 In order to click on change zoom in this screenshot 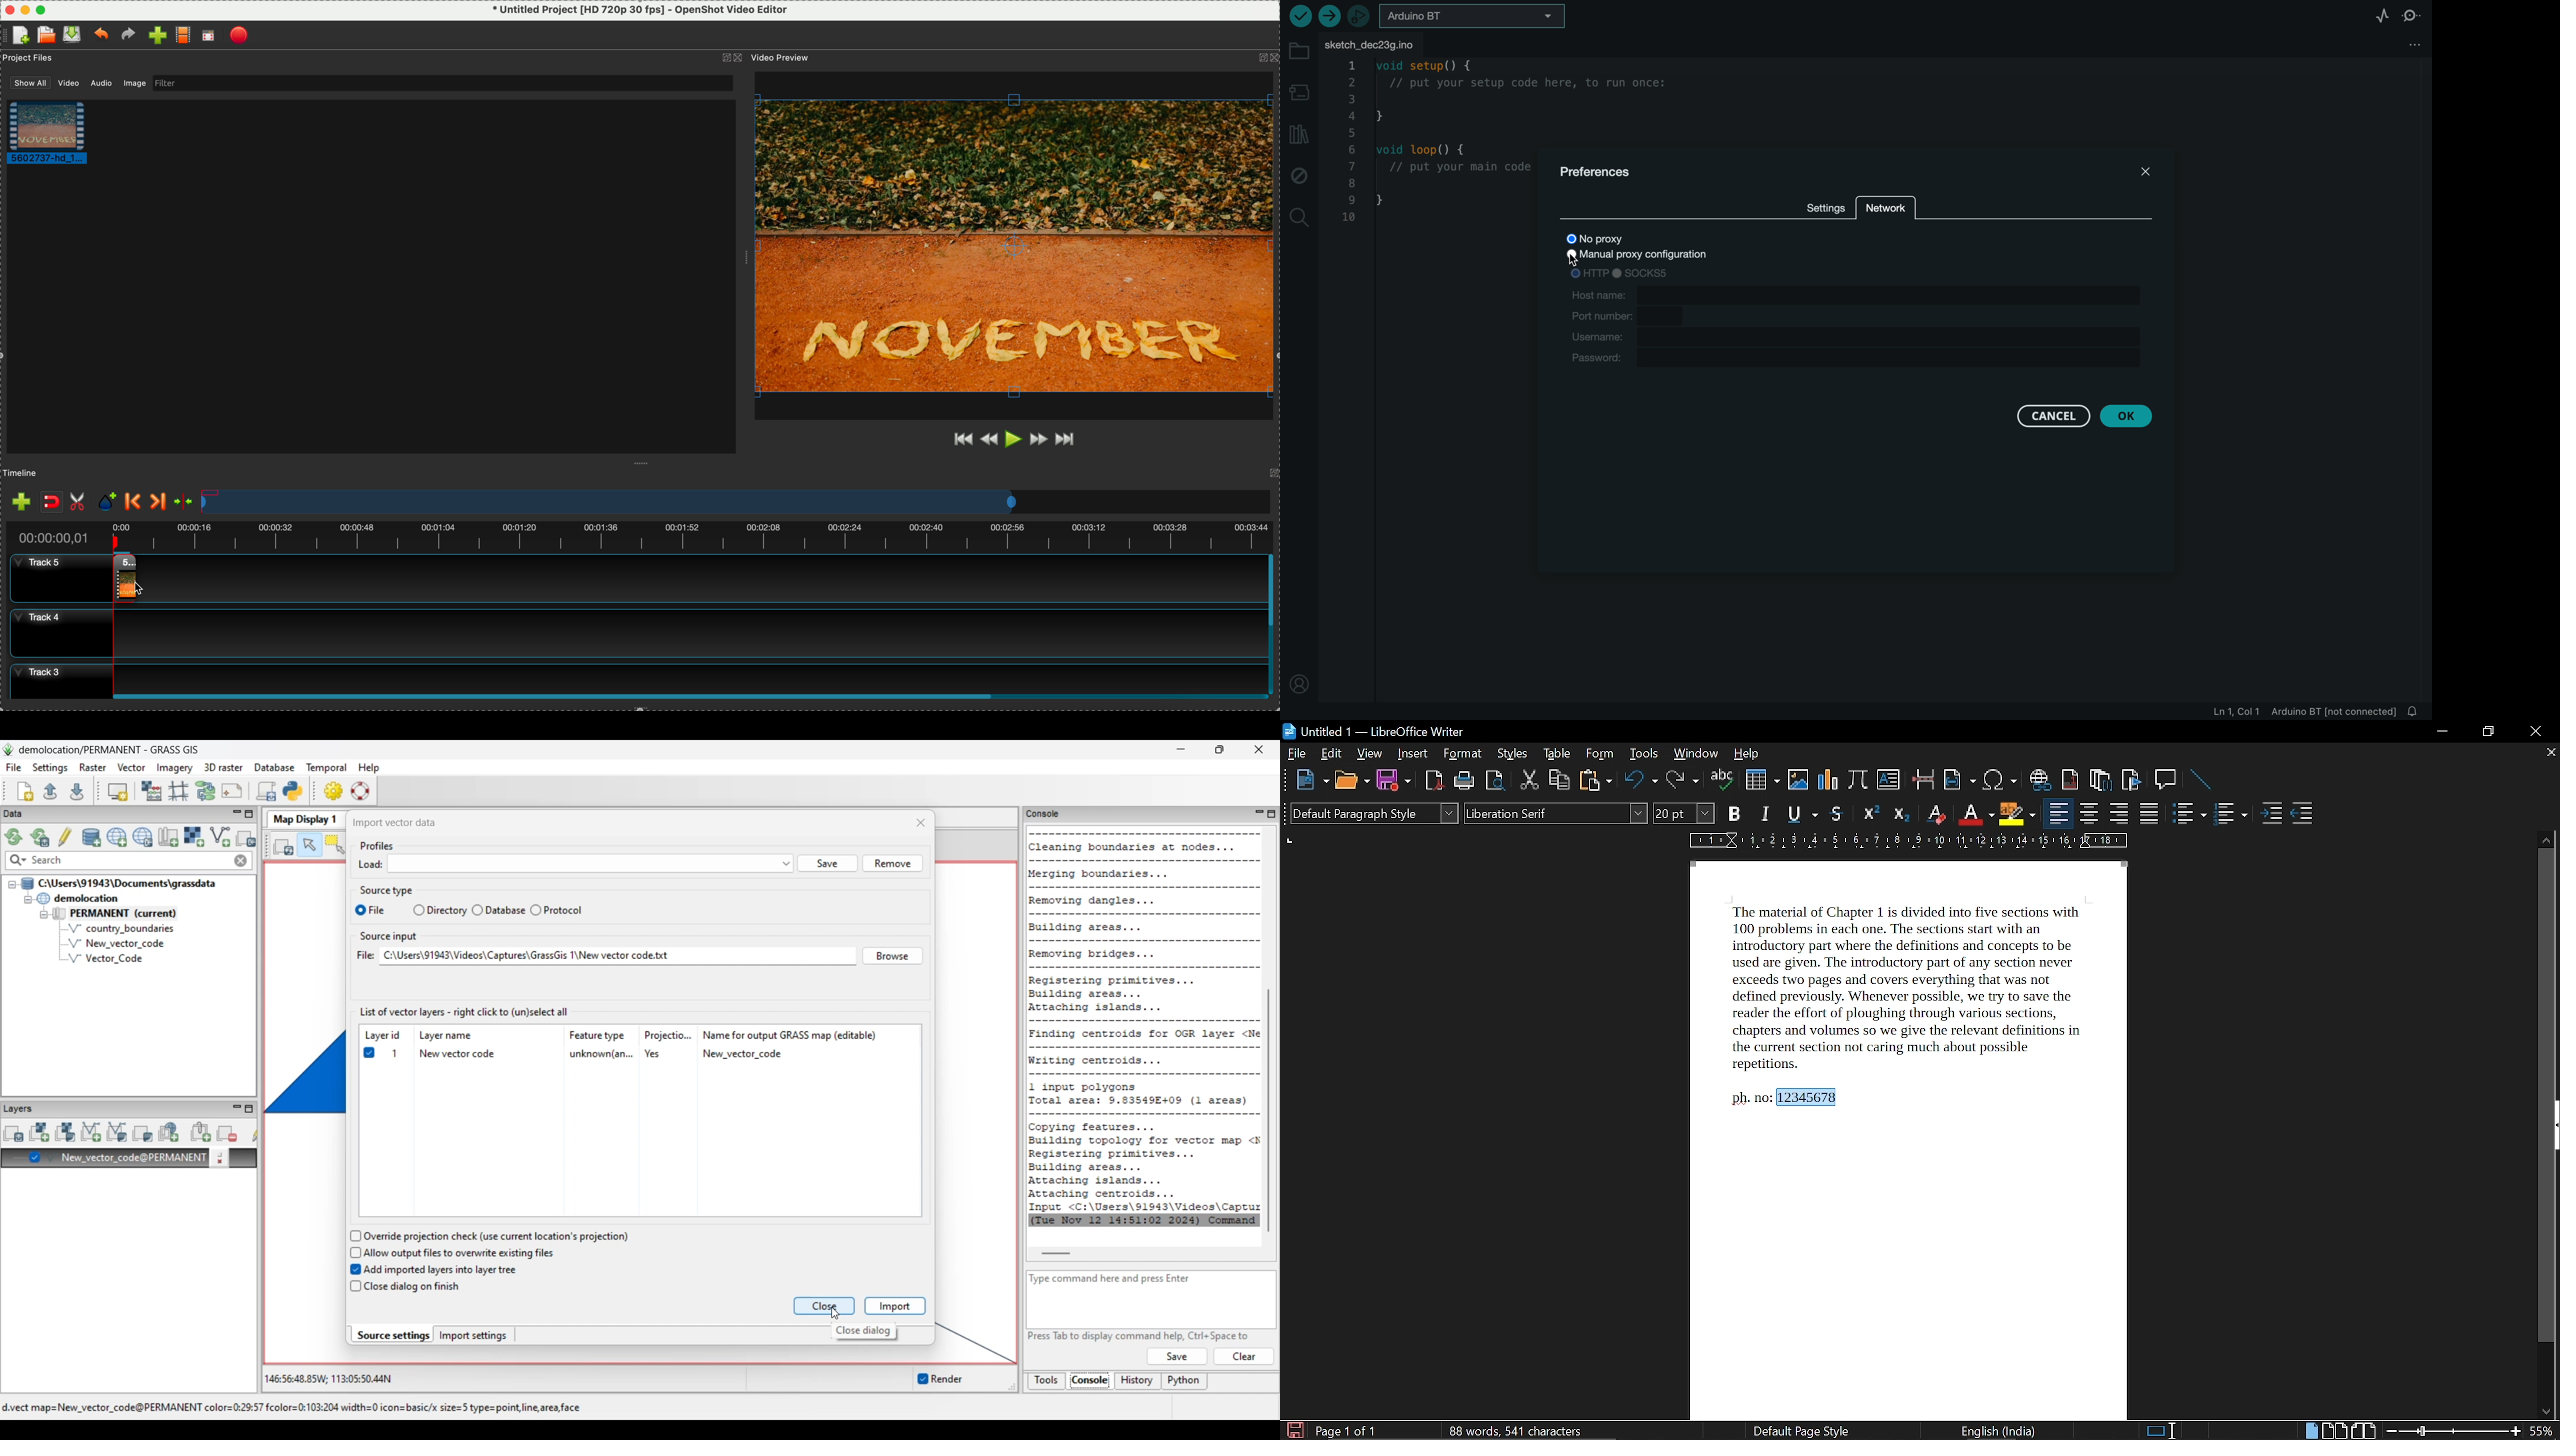, I will do `click(2454, 1432)`.